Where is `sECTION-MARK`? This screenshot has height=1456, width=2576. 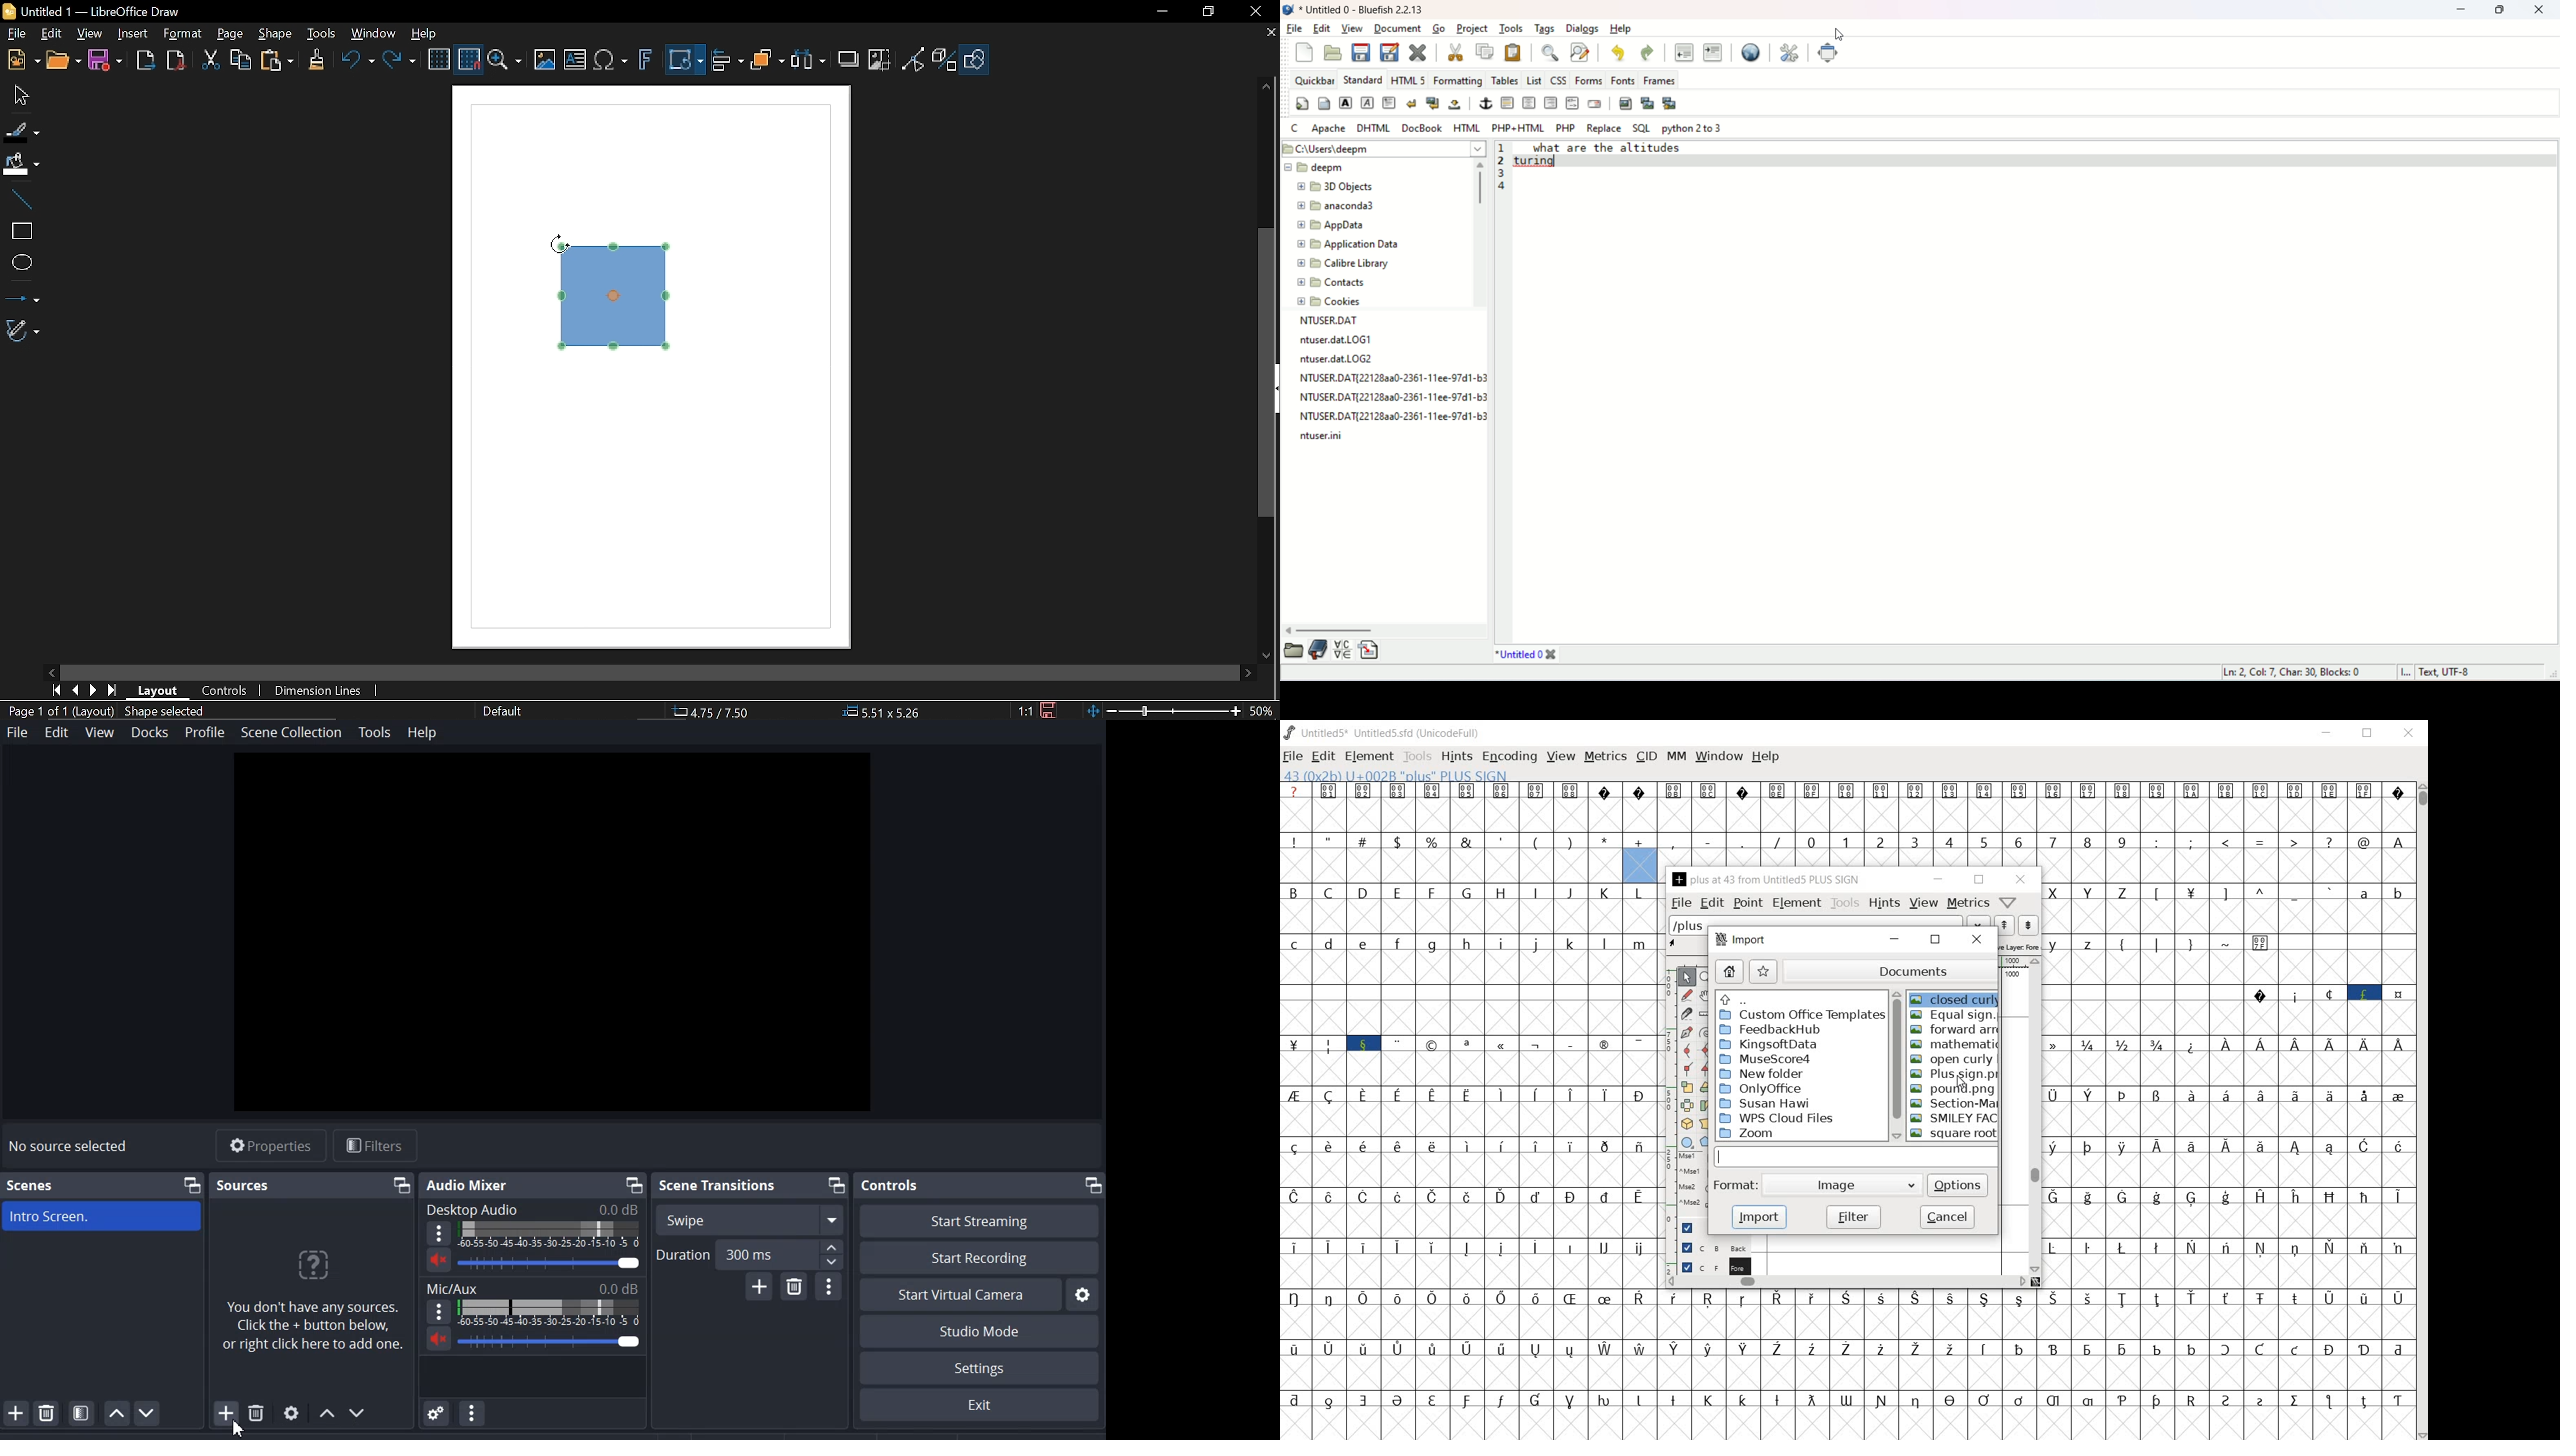
sECTION-MARK is located at coordinates (1956, 1103).